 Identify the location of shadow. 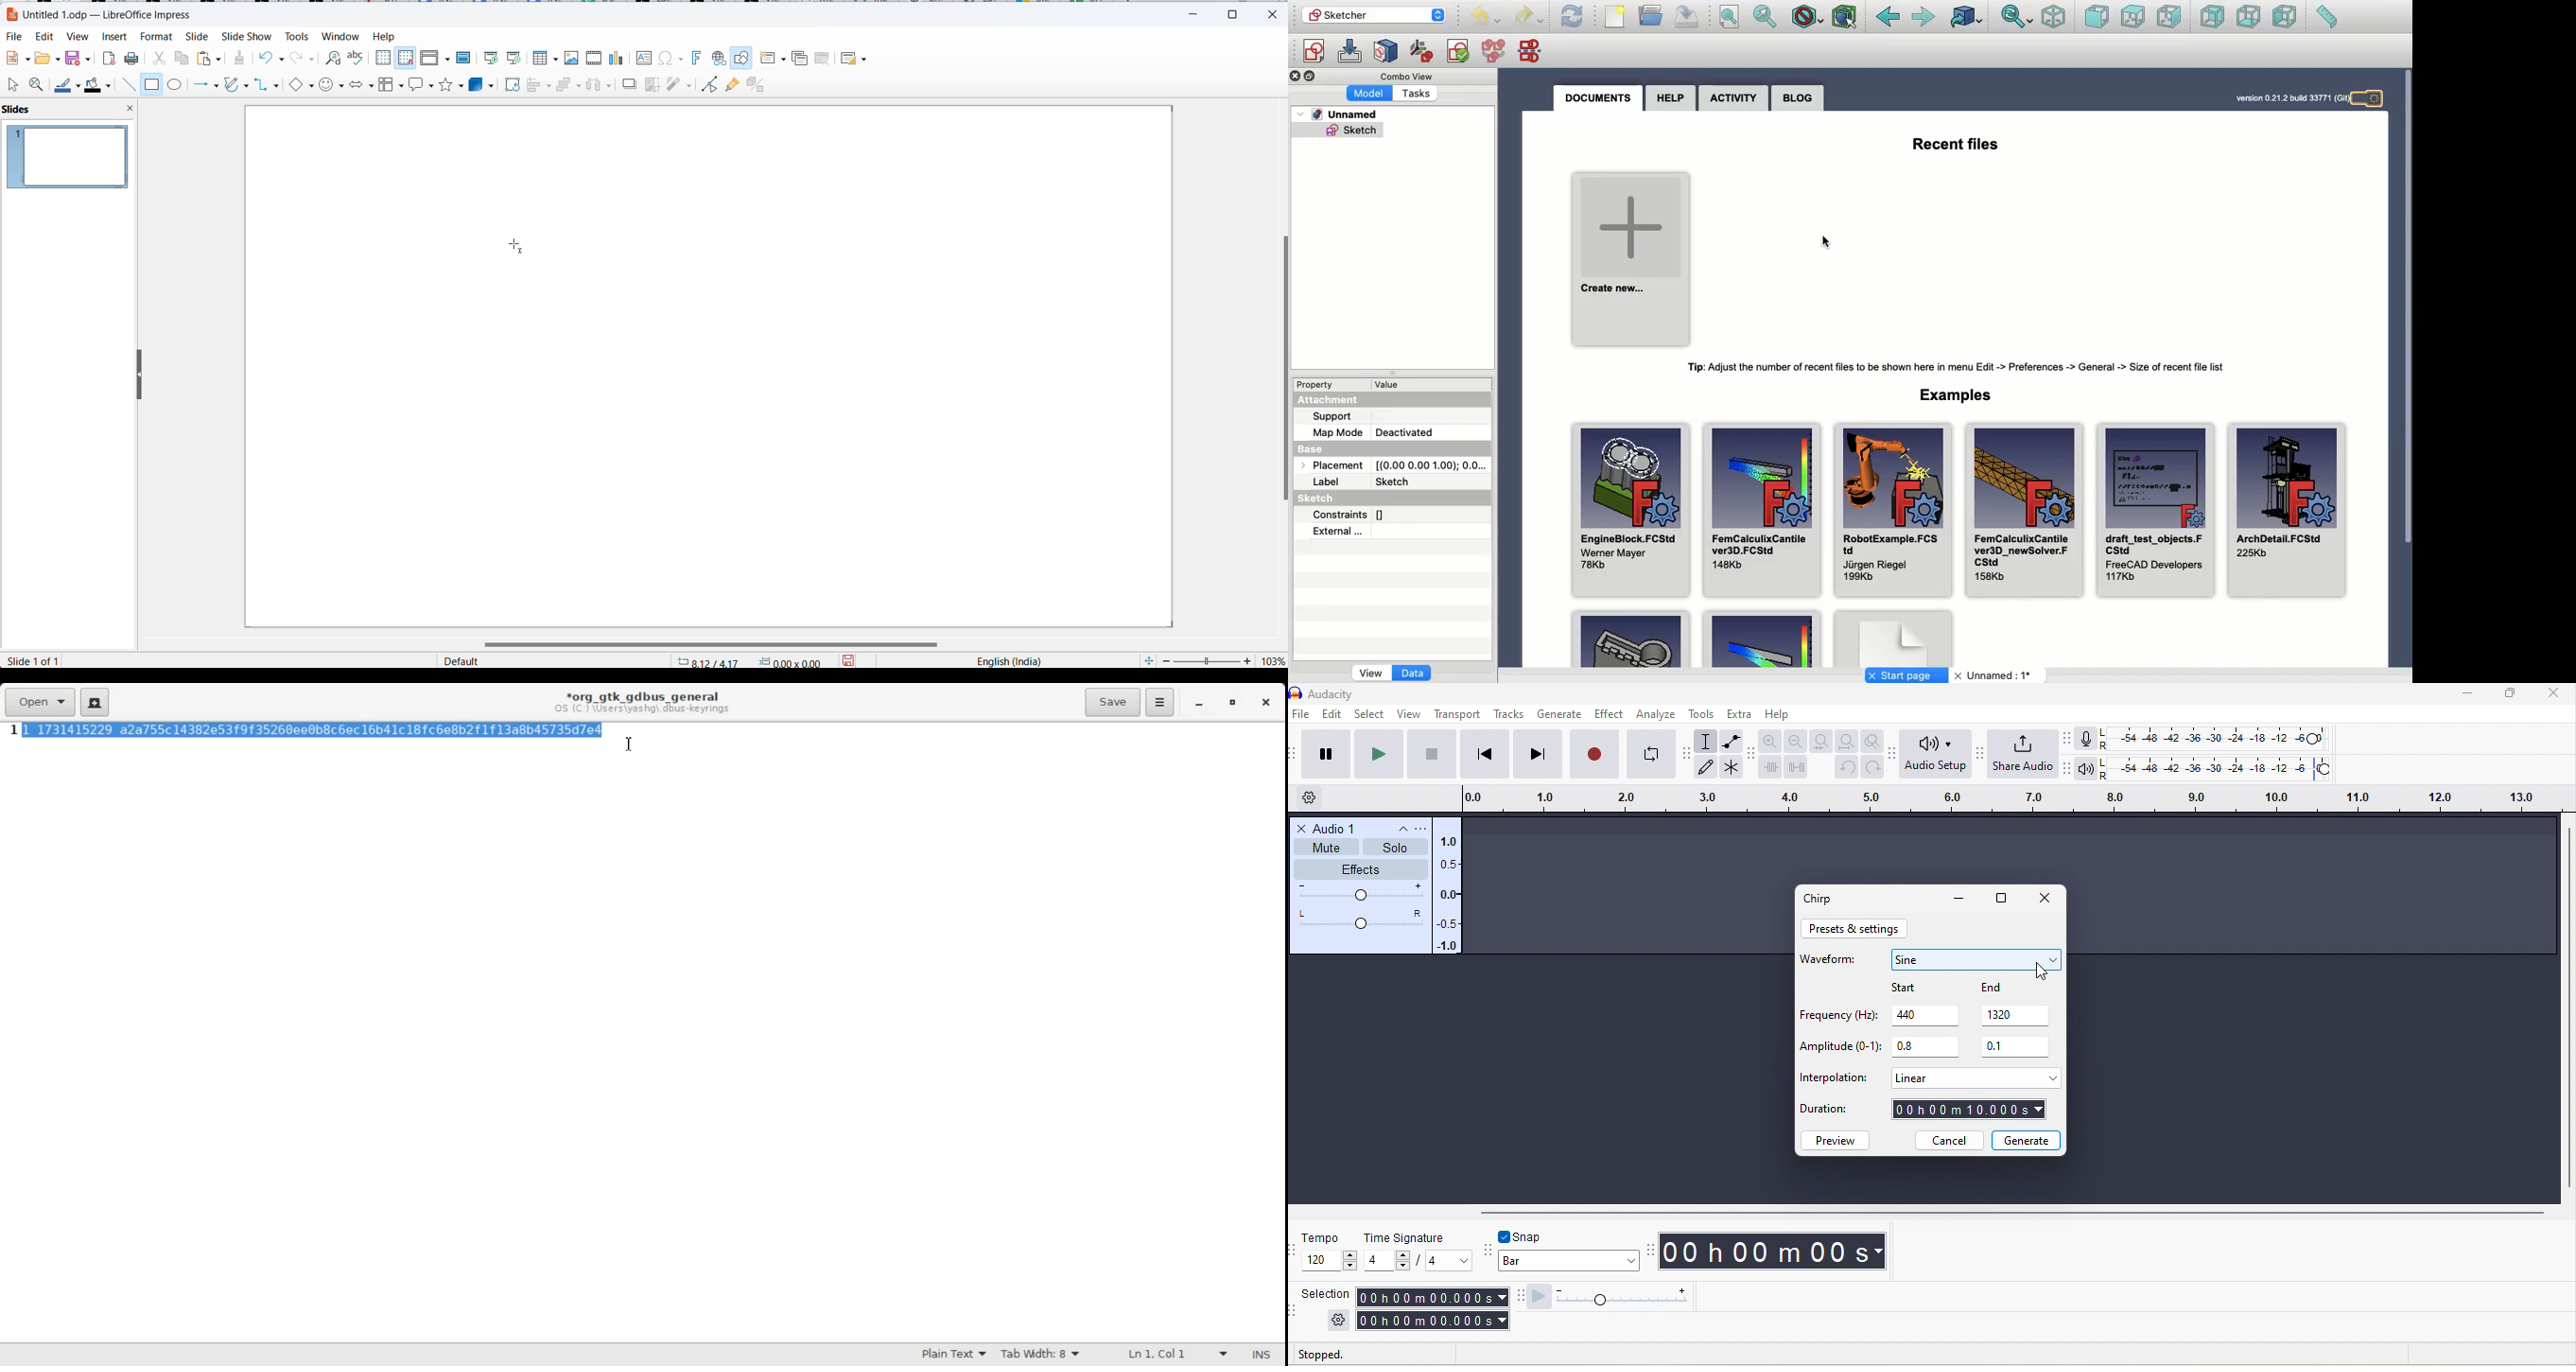
(628, 86).